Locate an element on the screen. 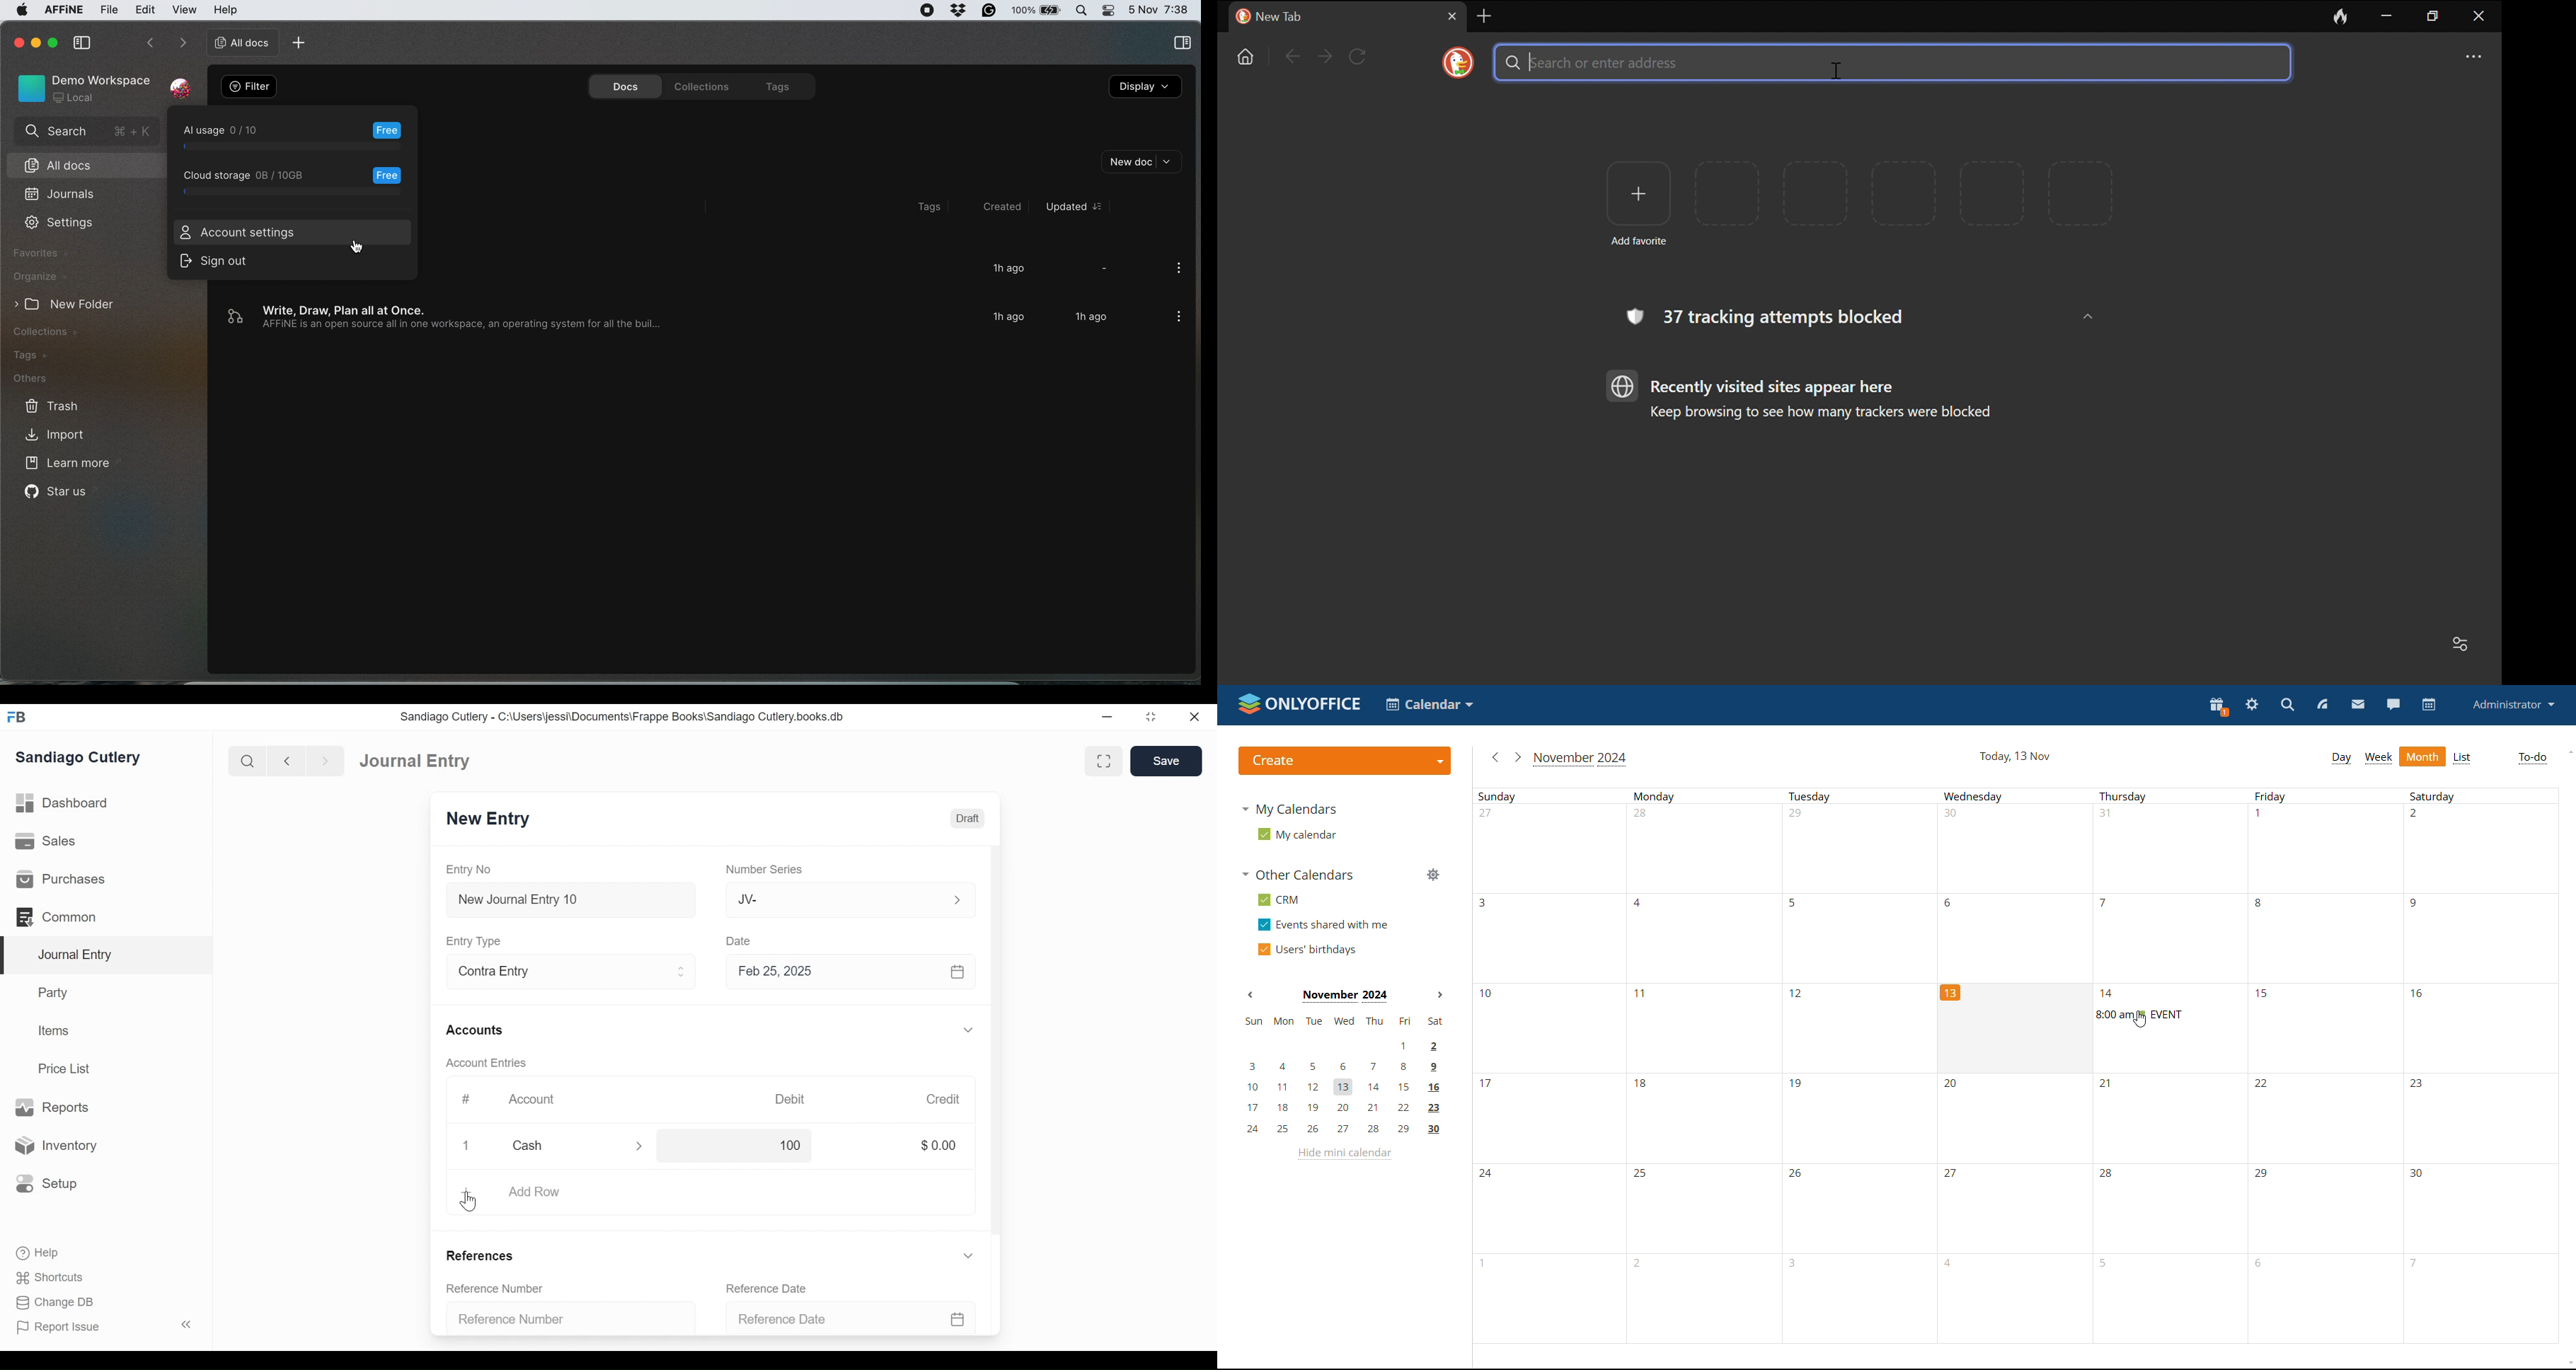 The width and height of the screenshot is (2576, 1372). Party is located at coordinates (51, 993).